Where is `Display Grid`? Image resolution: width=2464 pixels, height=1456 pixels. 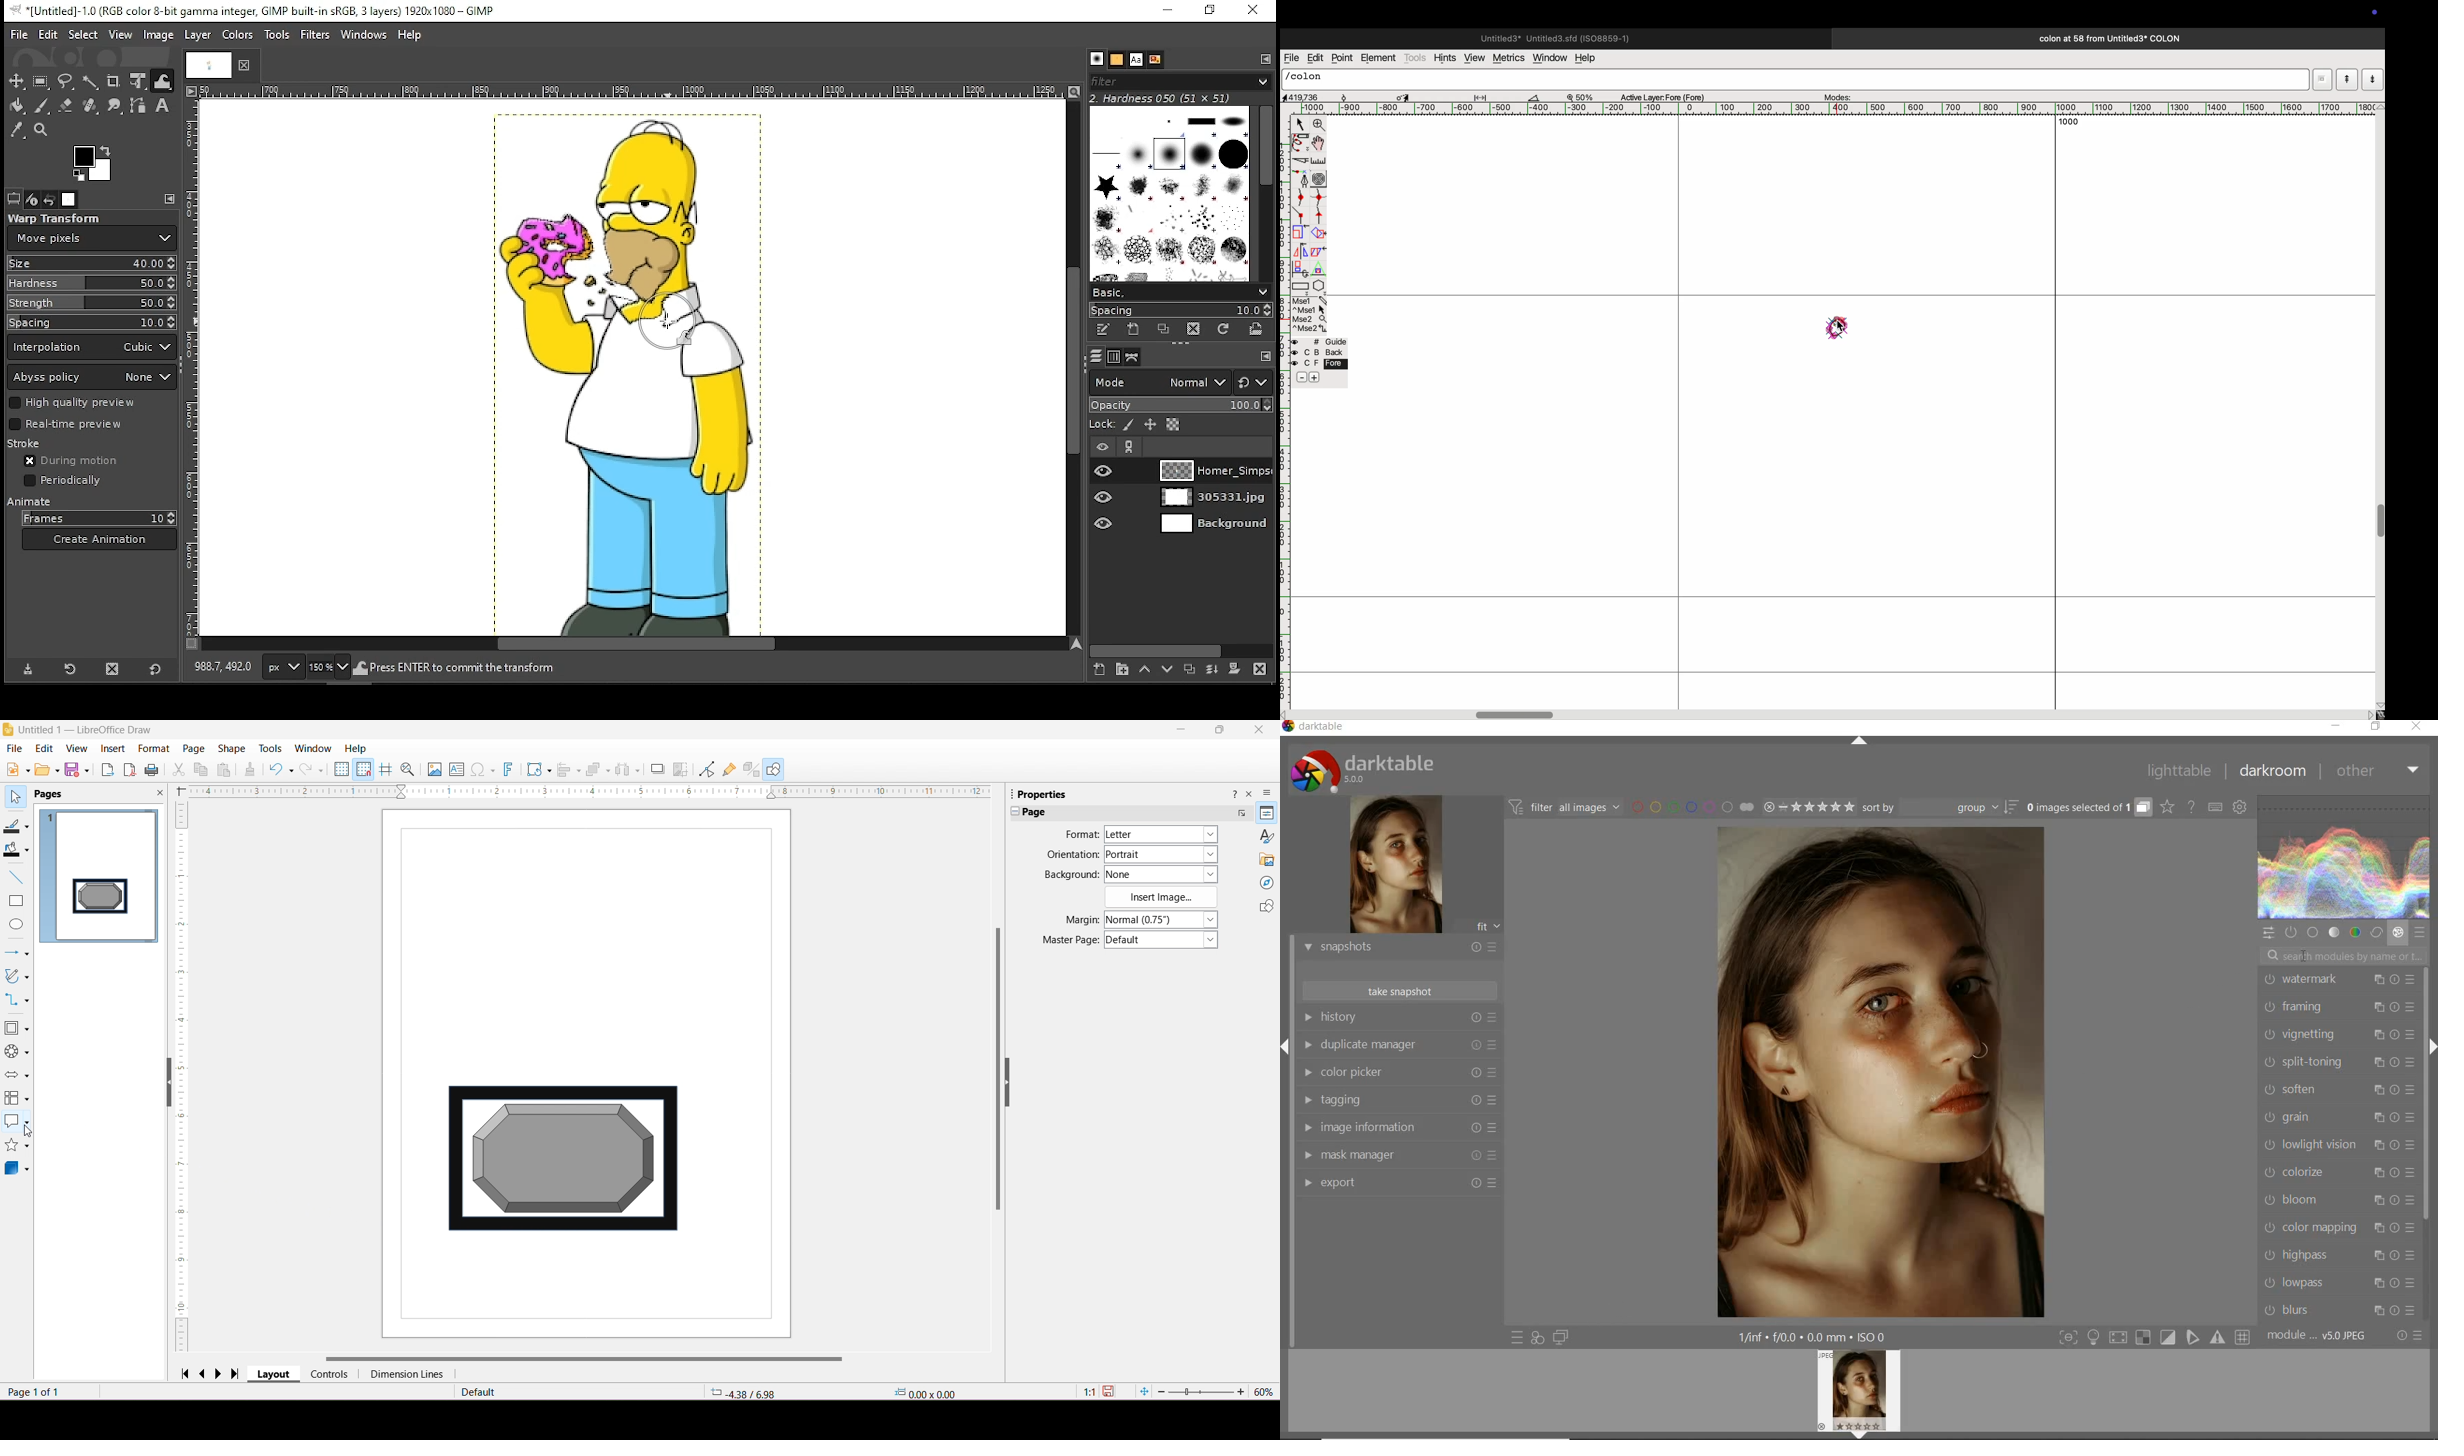
Display Grid is located at coordinates (341, 771).